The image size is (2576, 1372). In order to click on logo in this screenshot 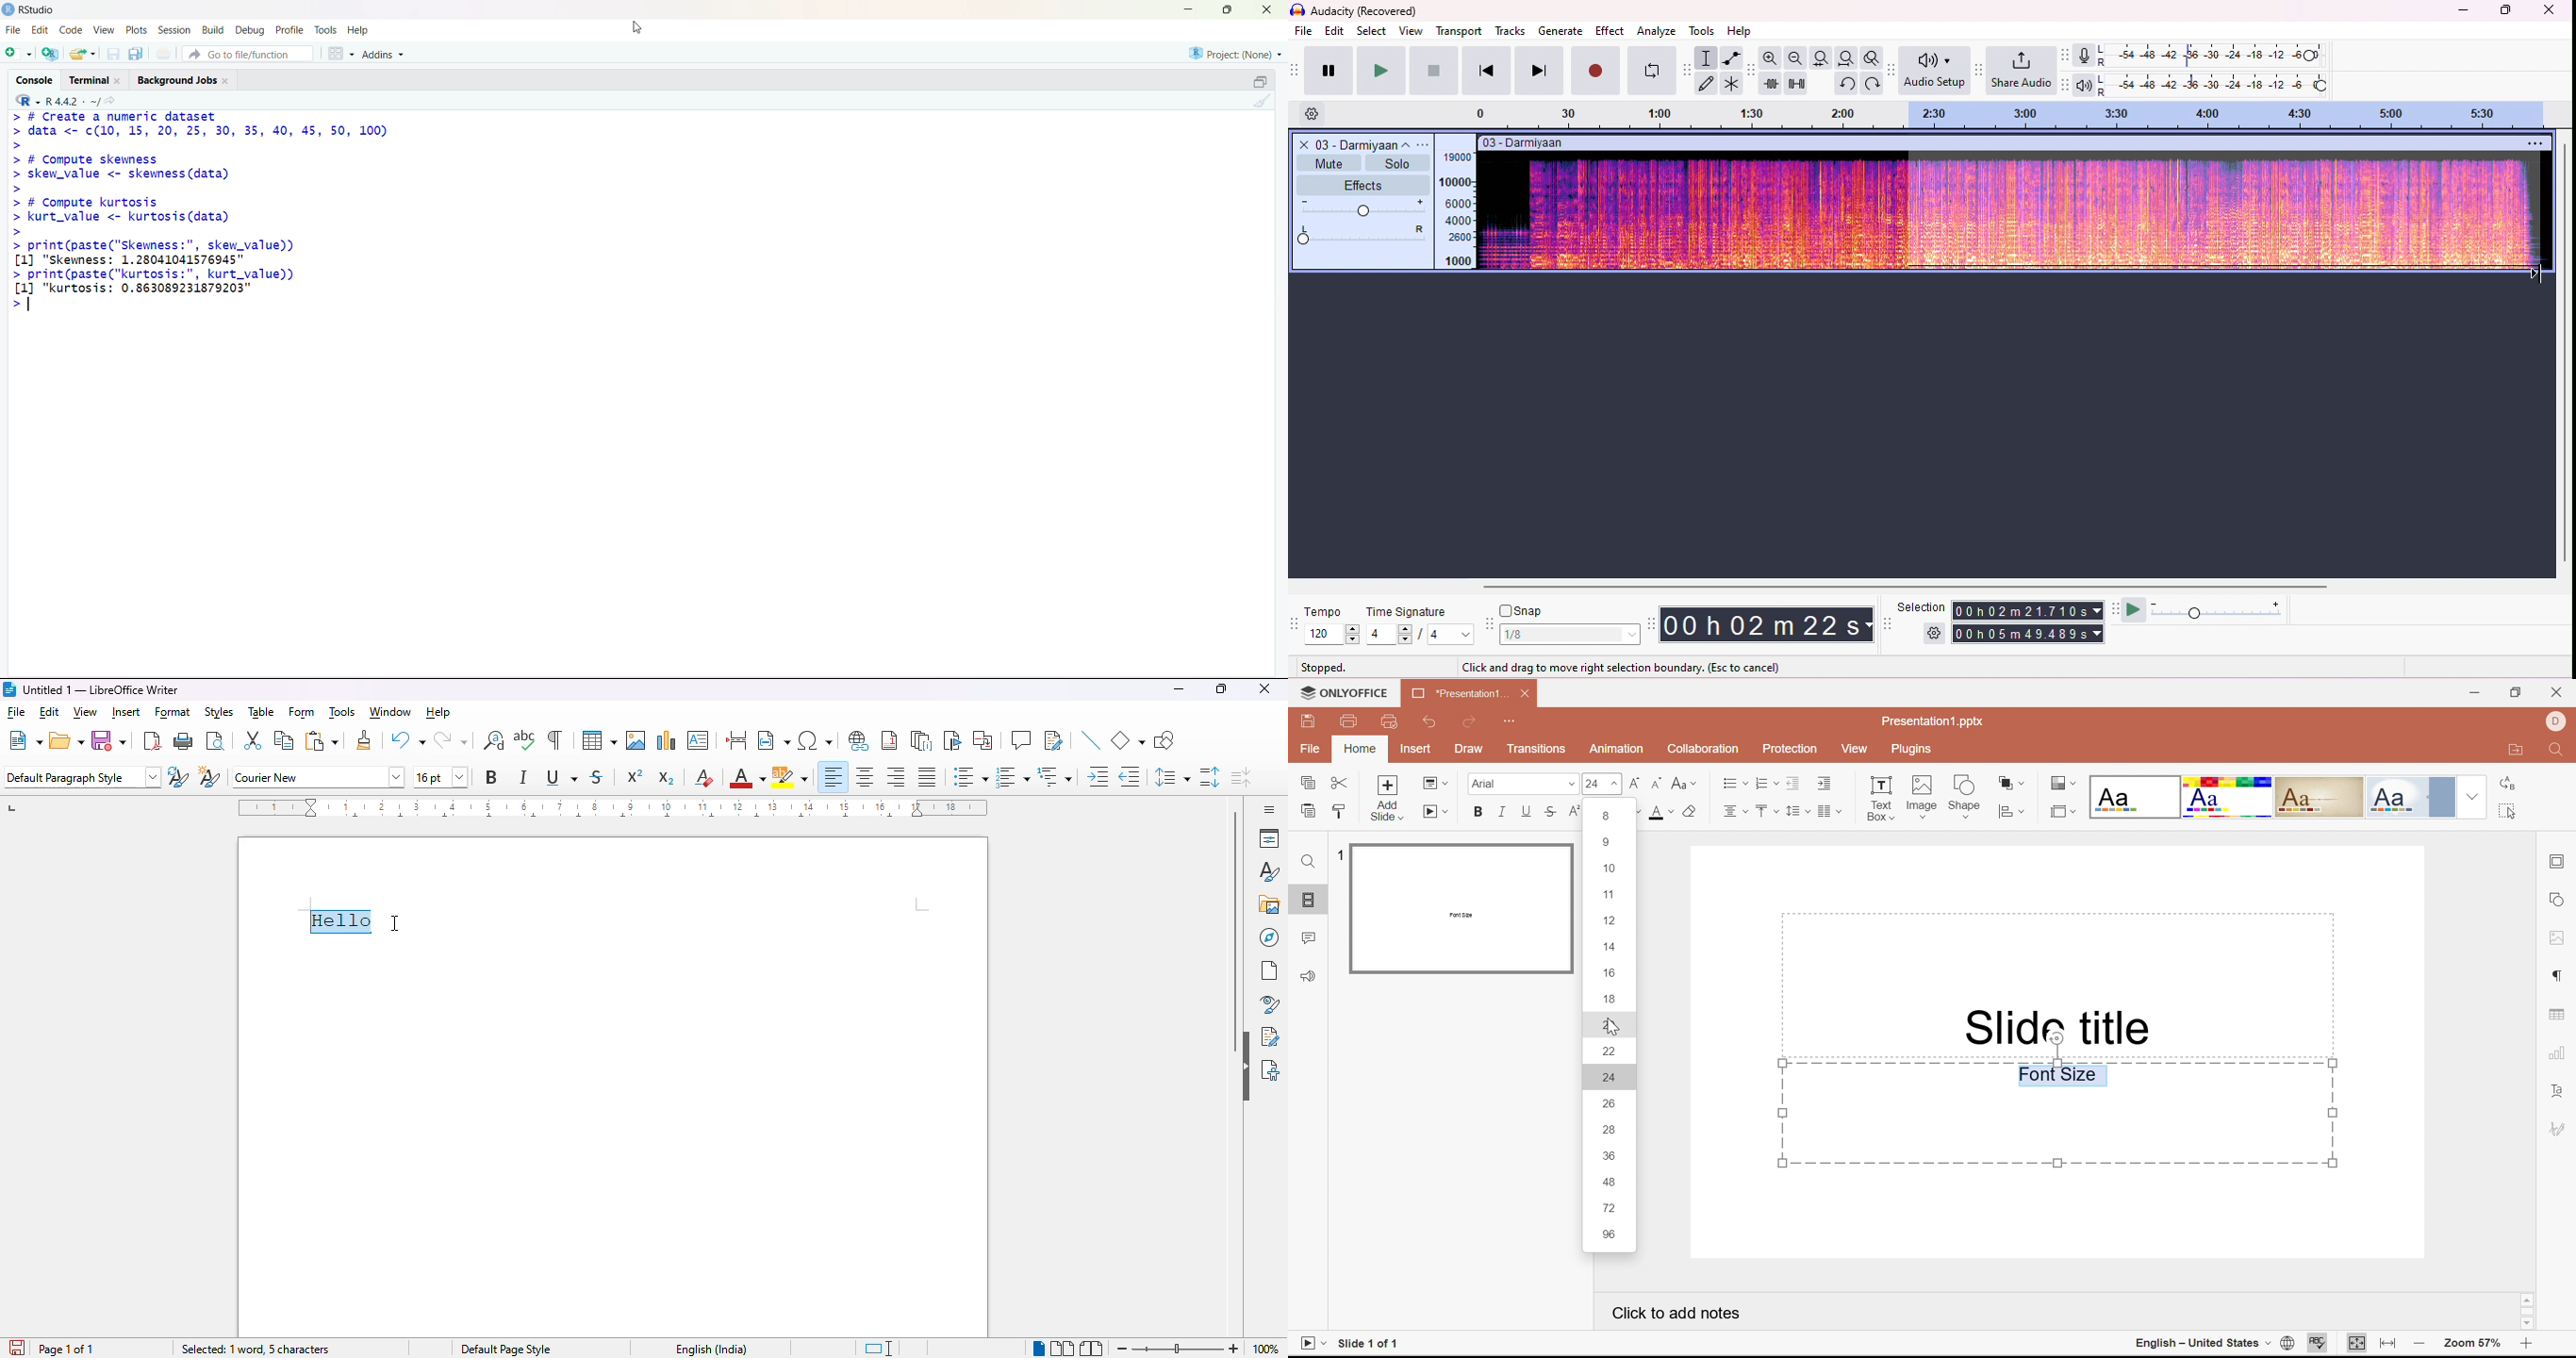, I will do `click(1303, 692)`.